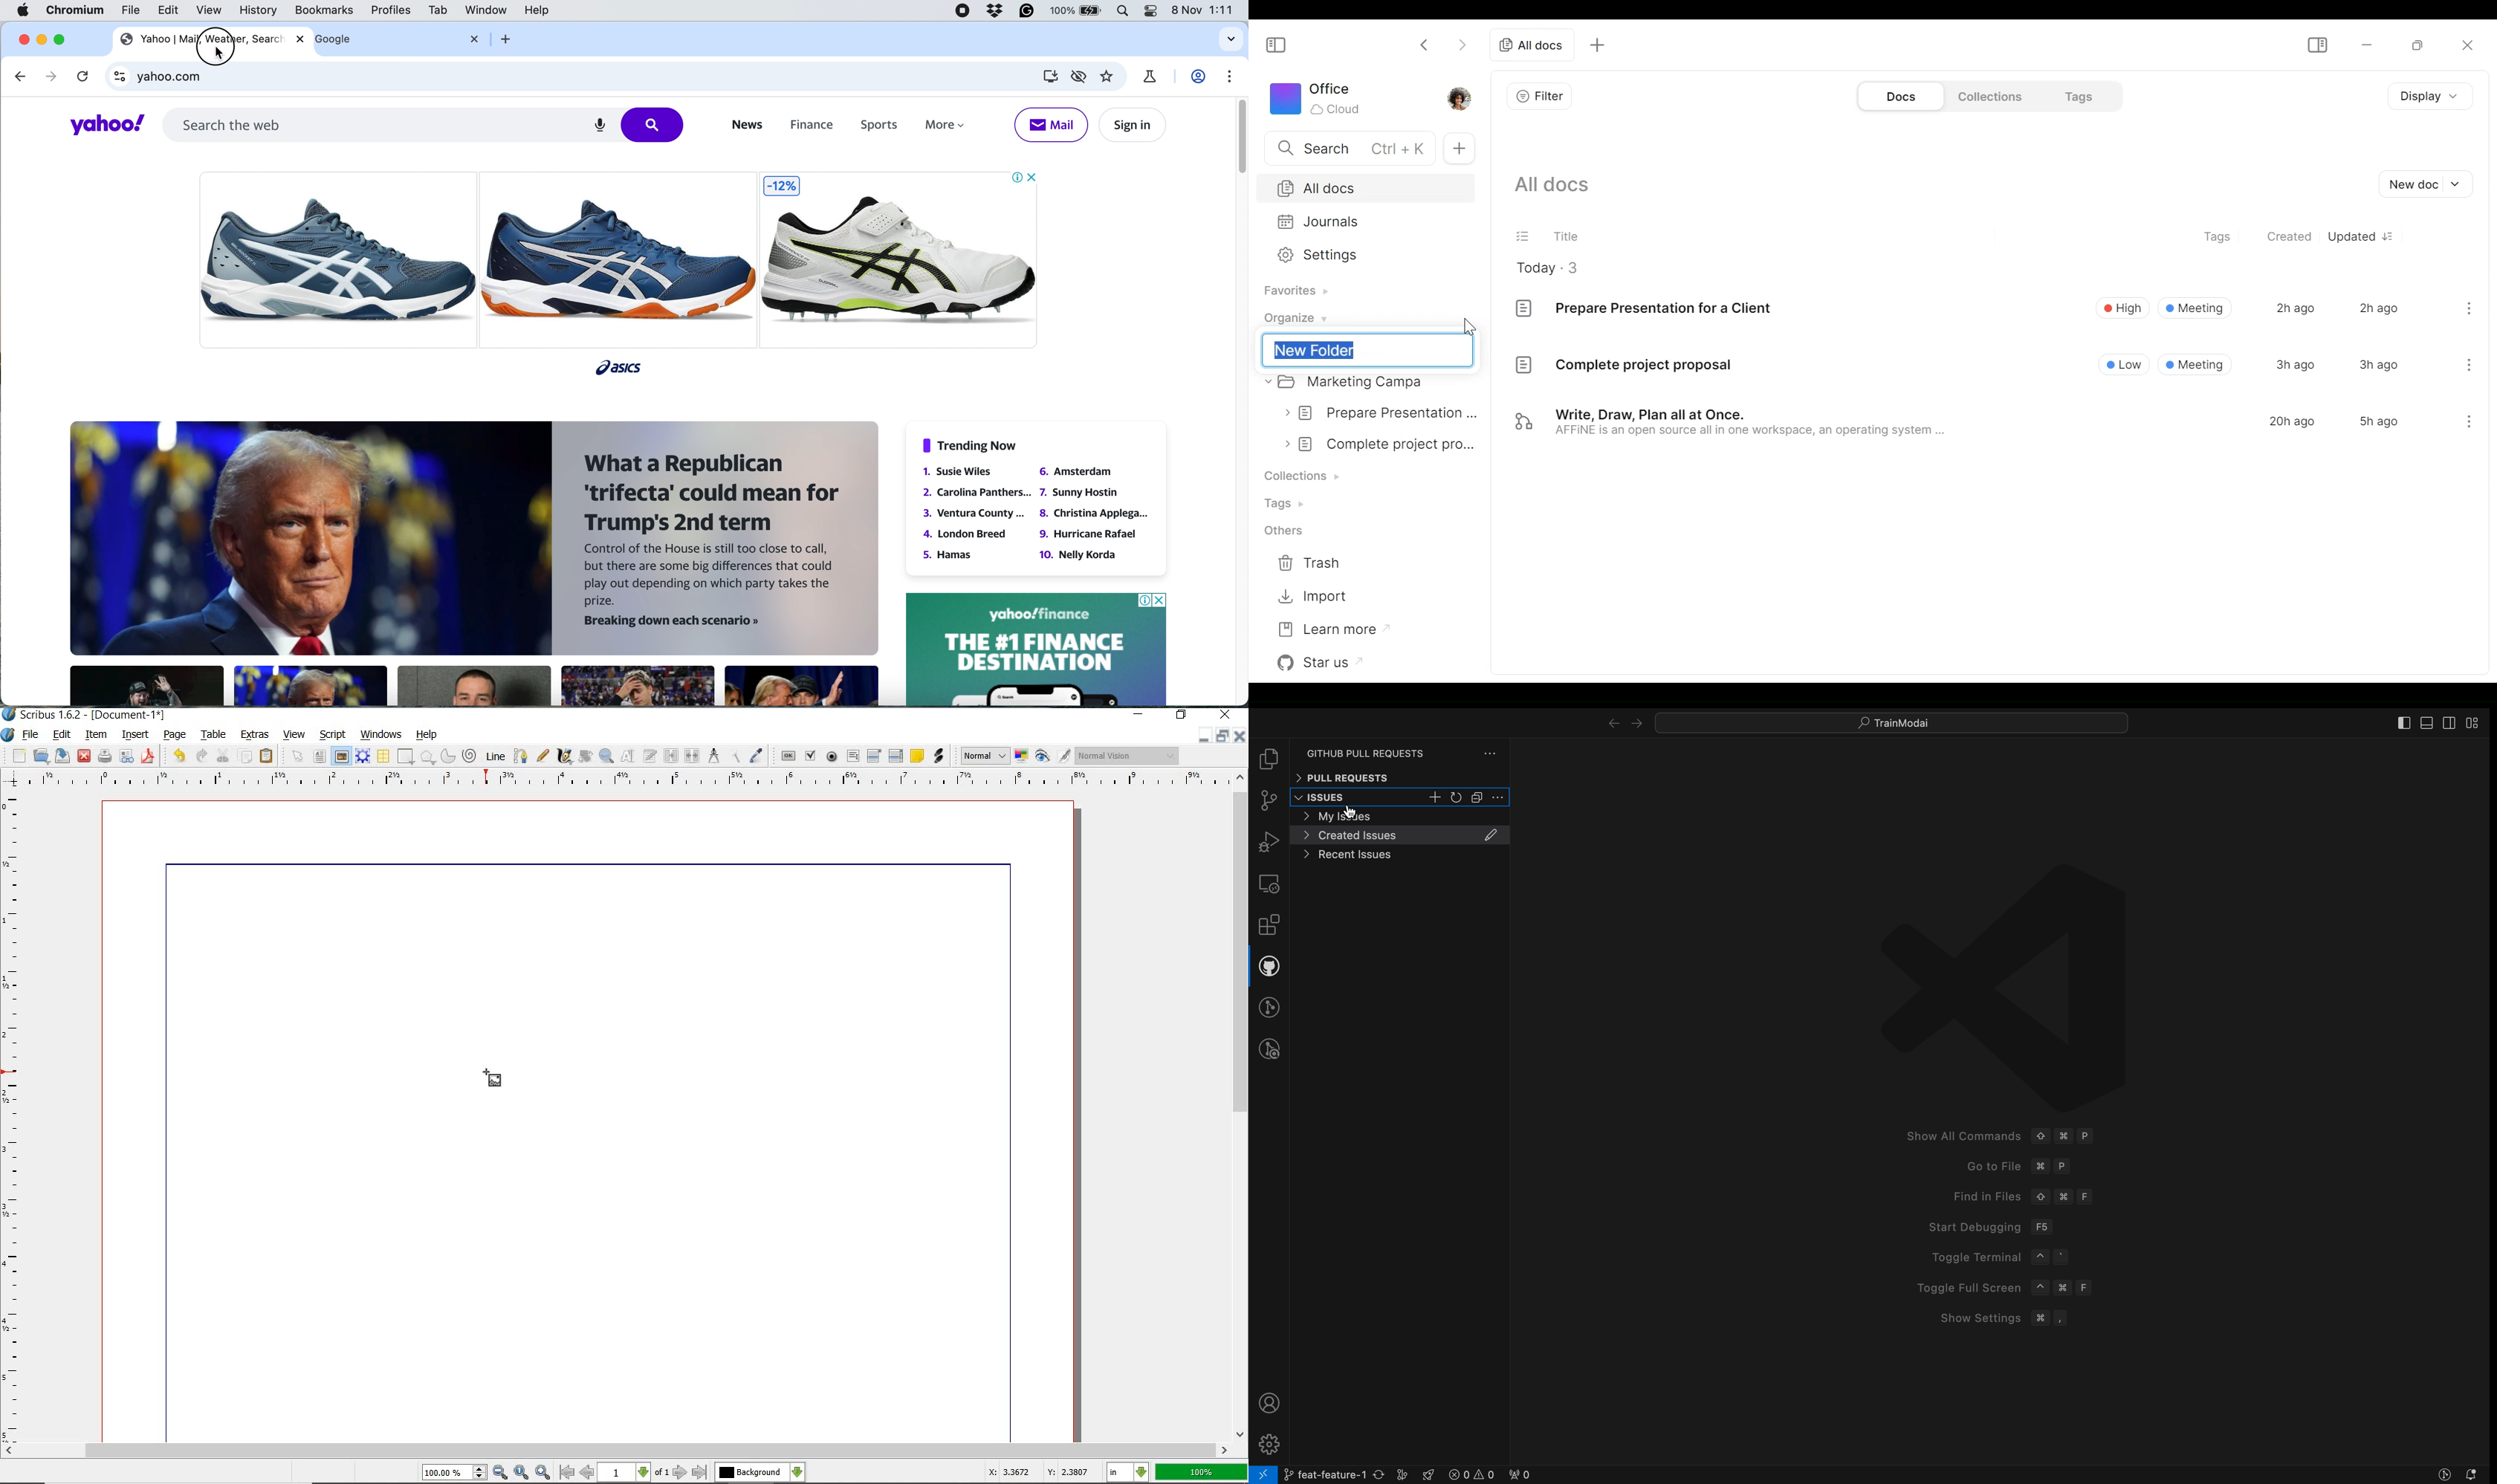 The width and height of the screenshot is (2520, 1484). What do you see at coordinates (318, 757) in the screenshot?
I see `text frame` at bounding box center [318, 757].